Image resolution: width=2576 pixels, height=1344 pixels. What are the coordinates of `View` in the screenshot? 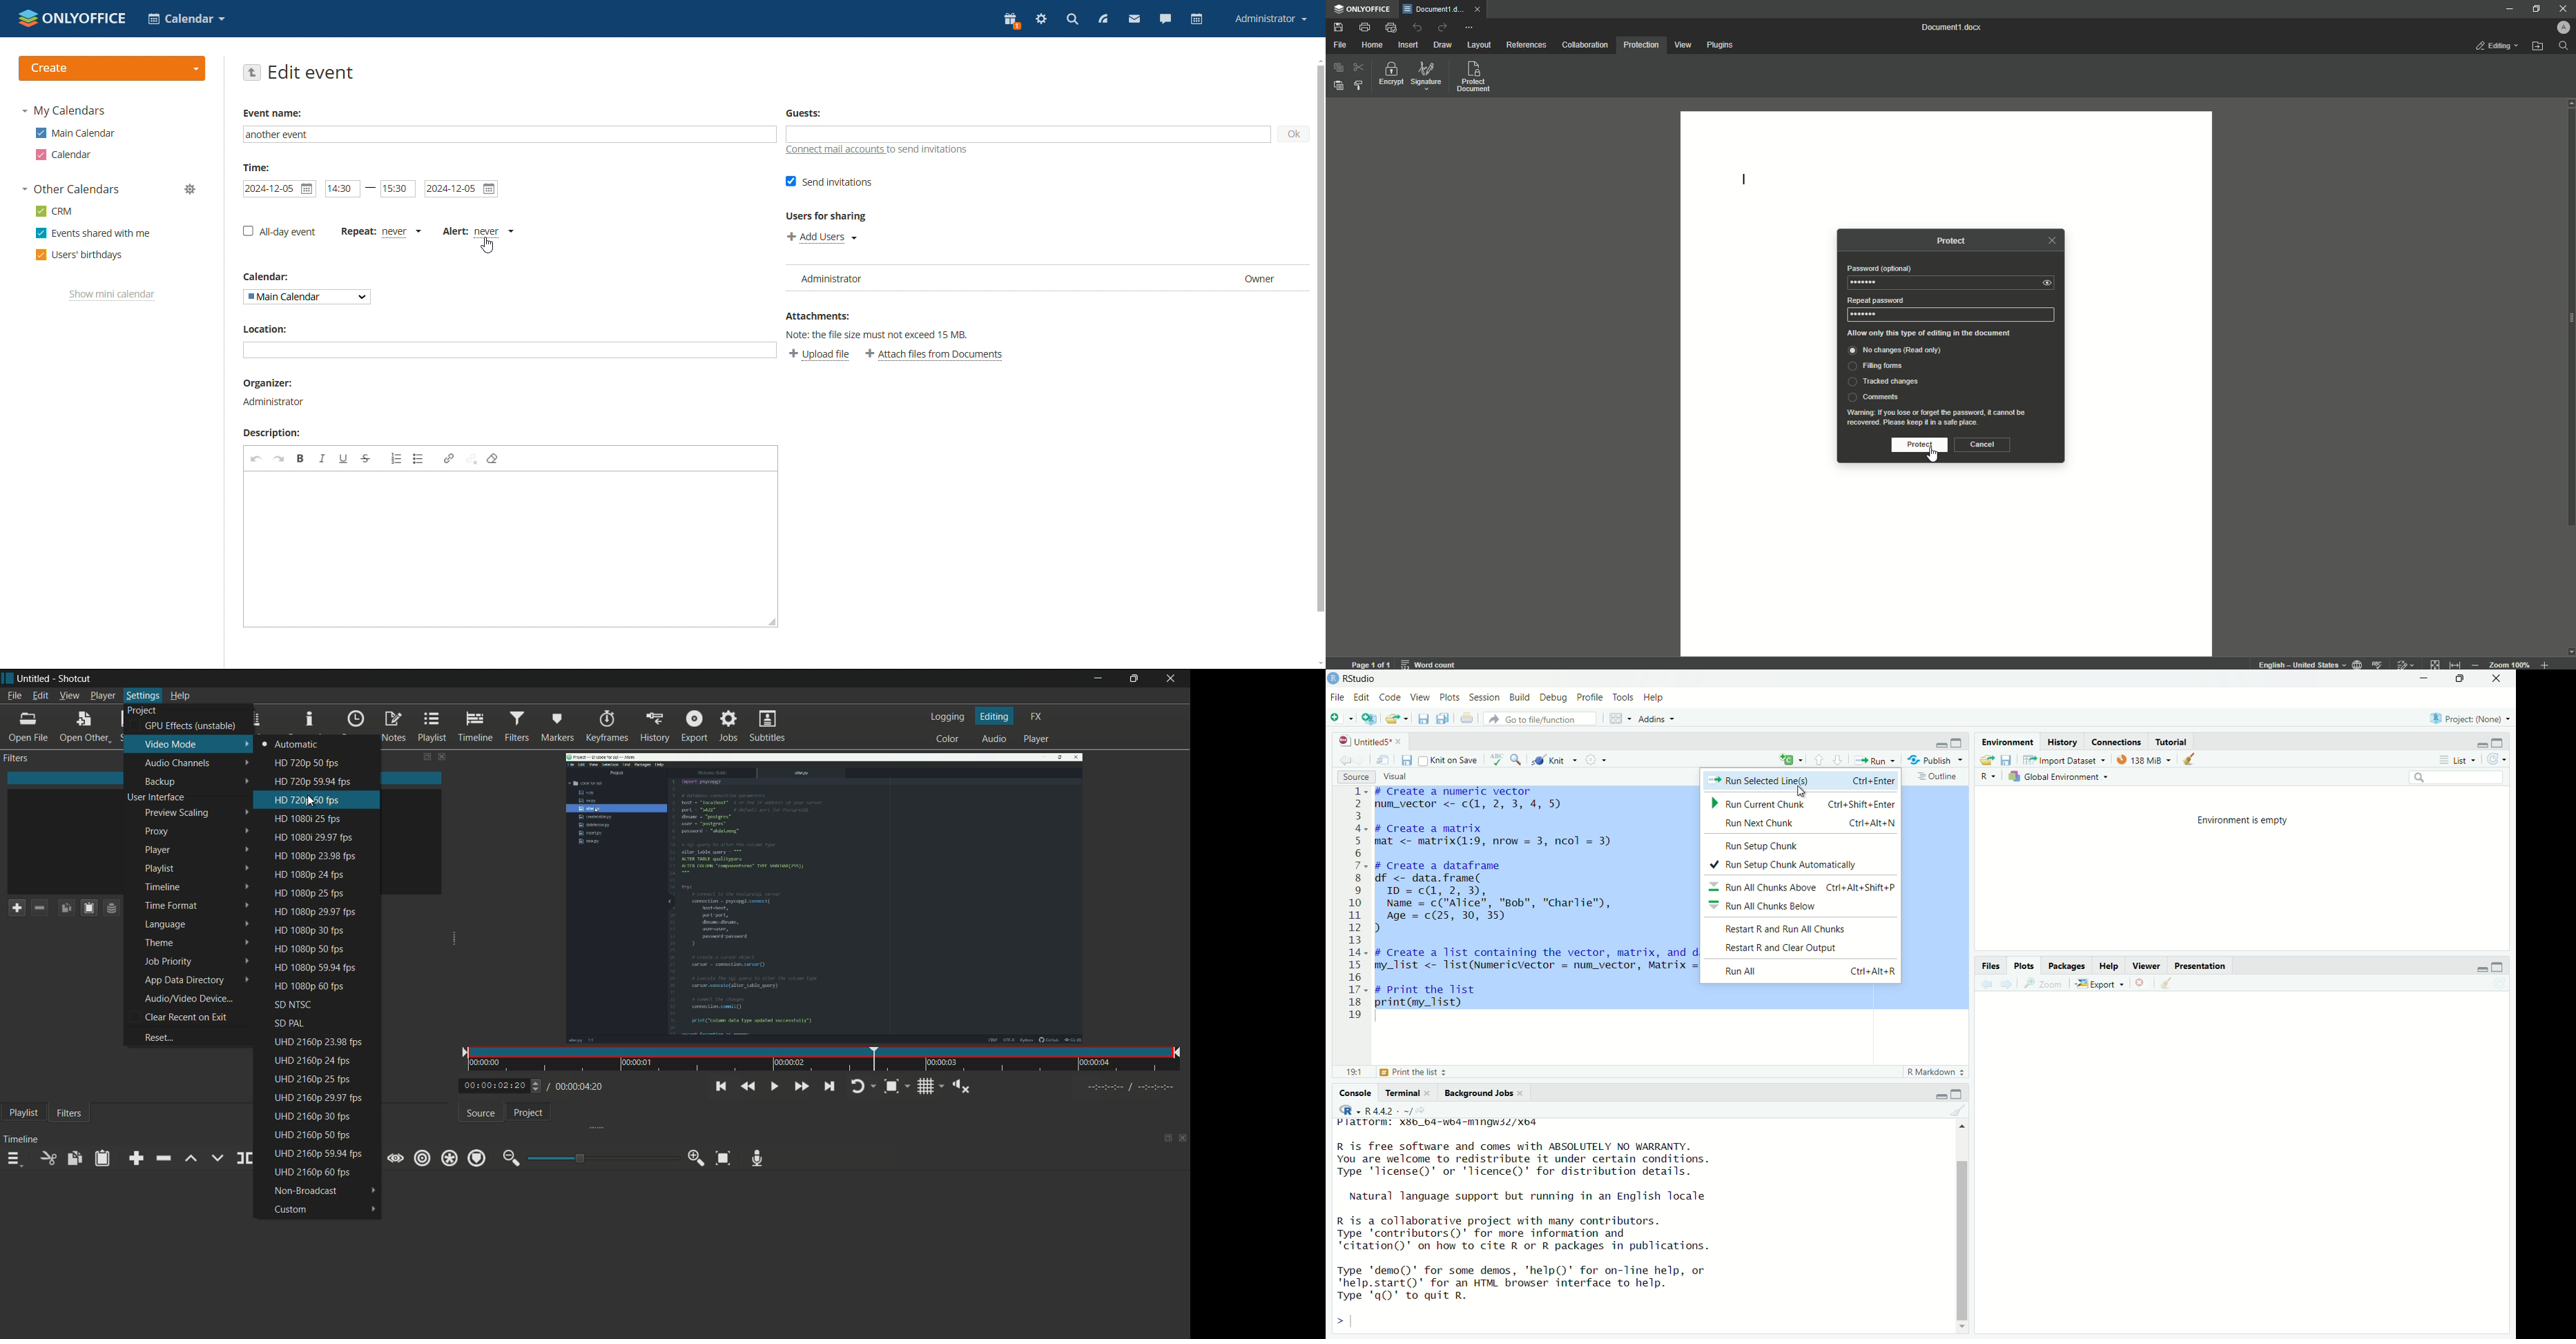 It's located at (1421, 698).